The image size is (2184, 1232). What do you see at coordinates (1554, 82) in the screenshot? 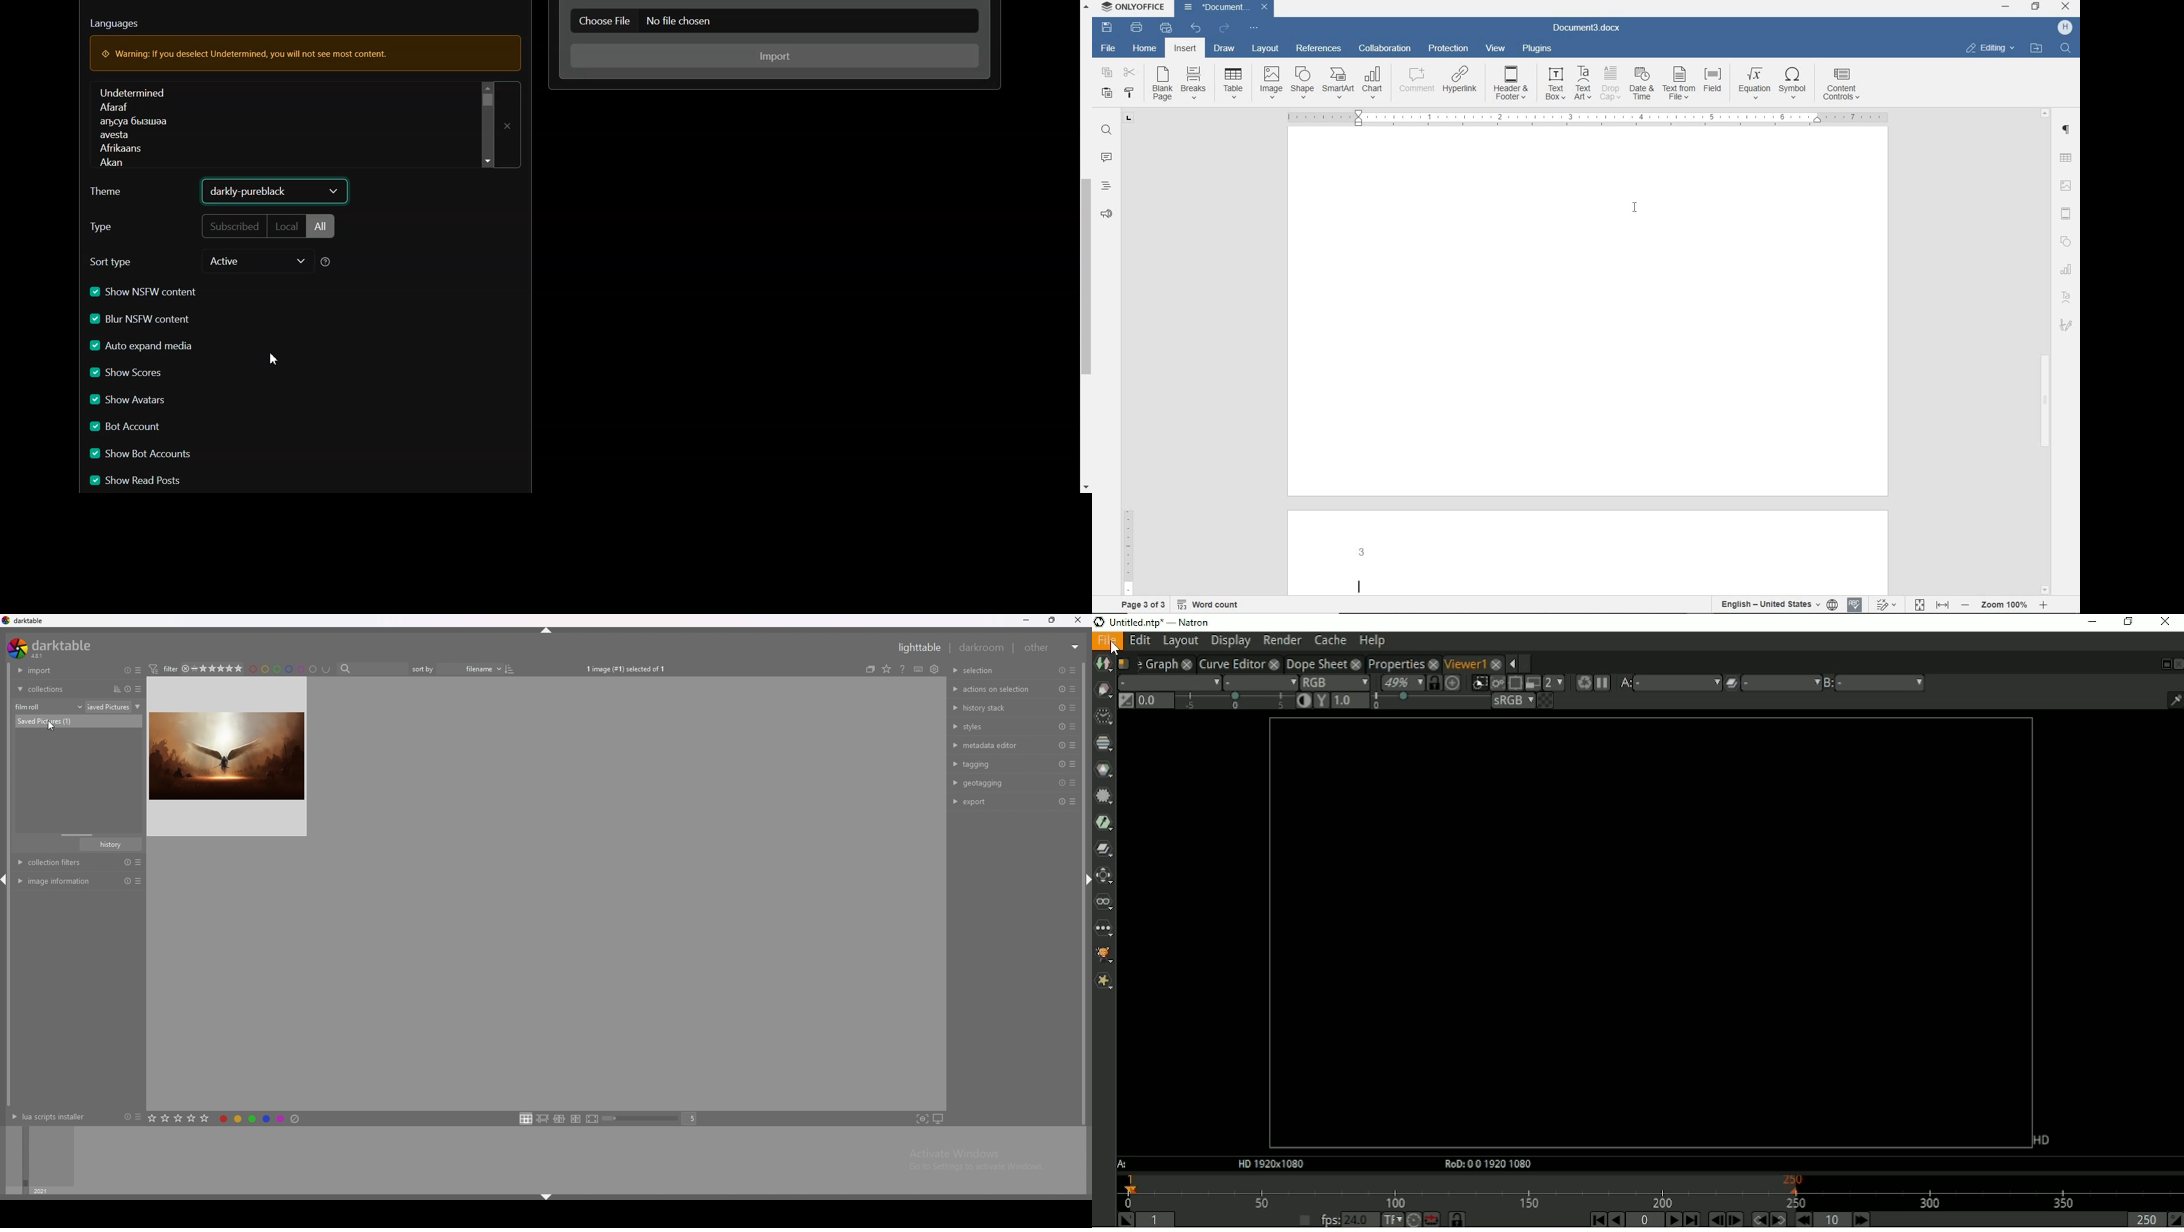
I see `TEXT BOX` at bounding box center [1554, 82].